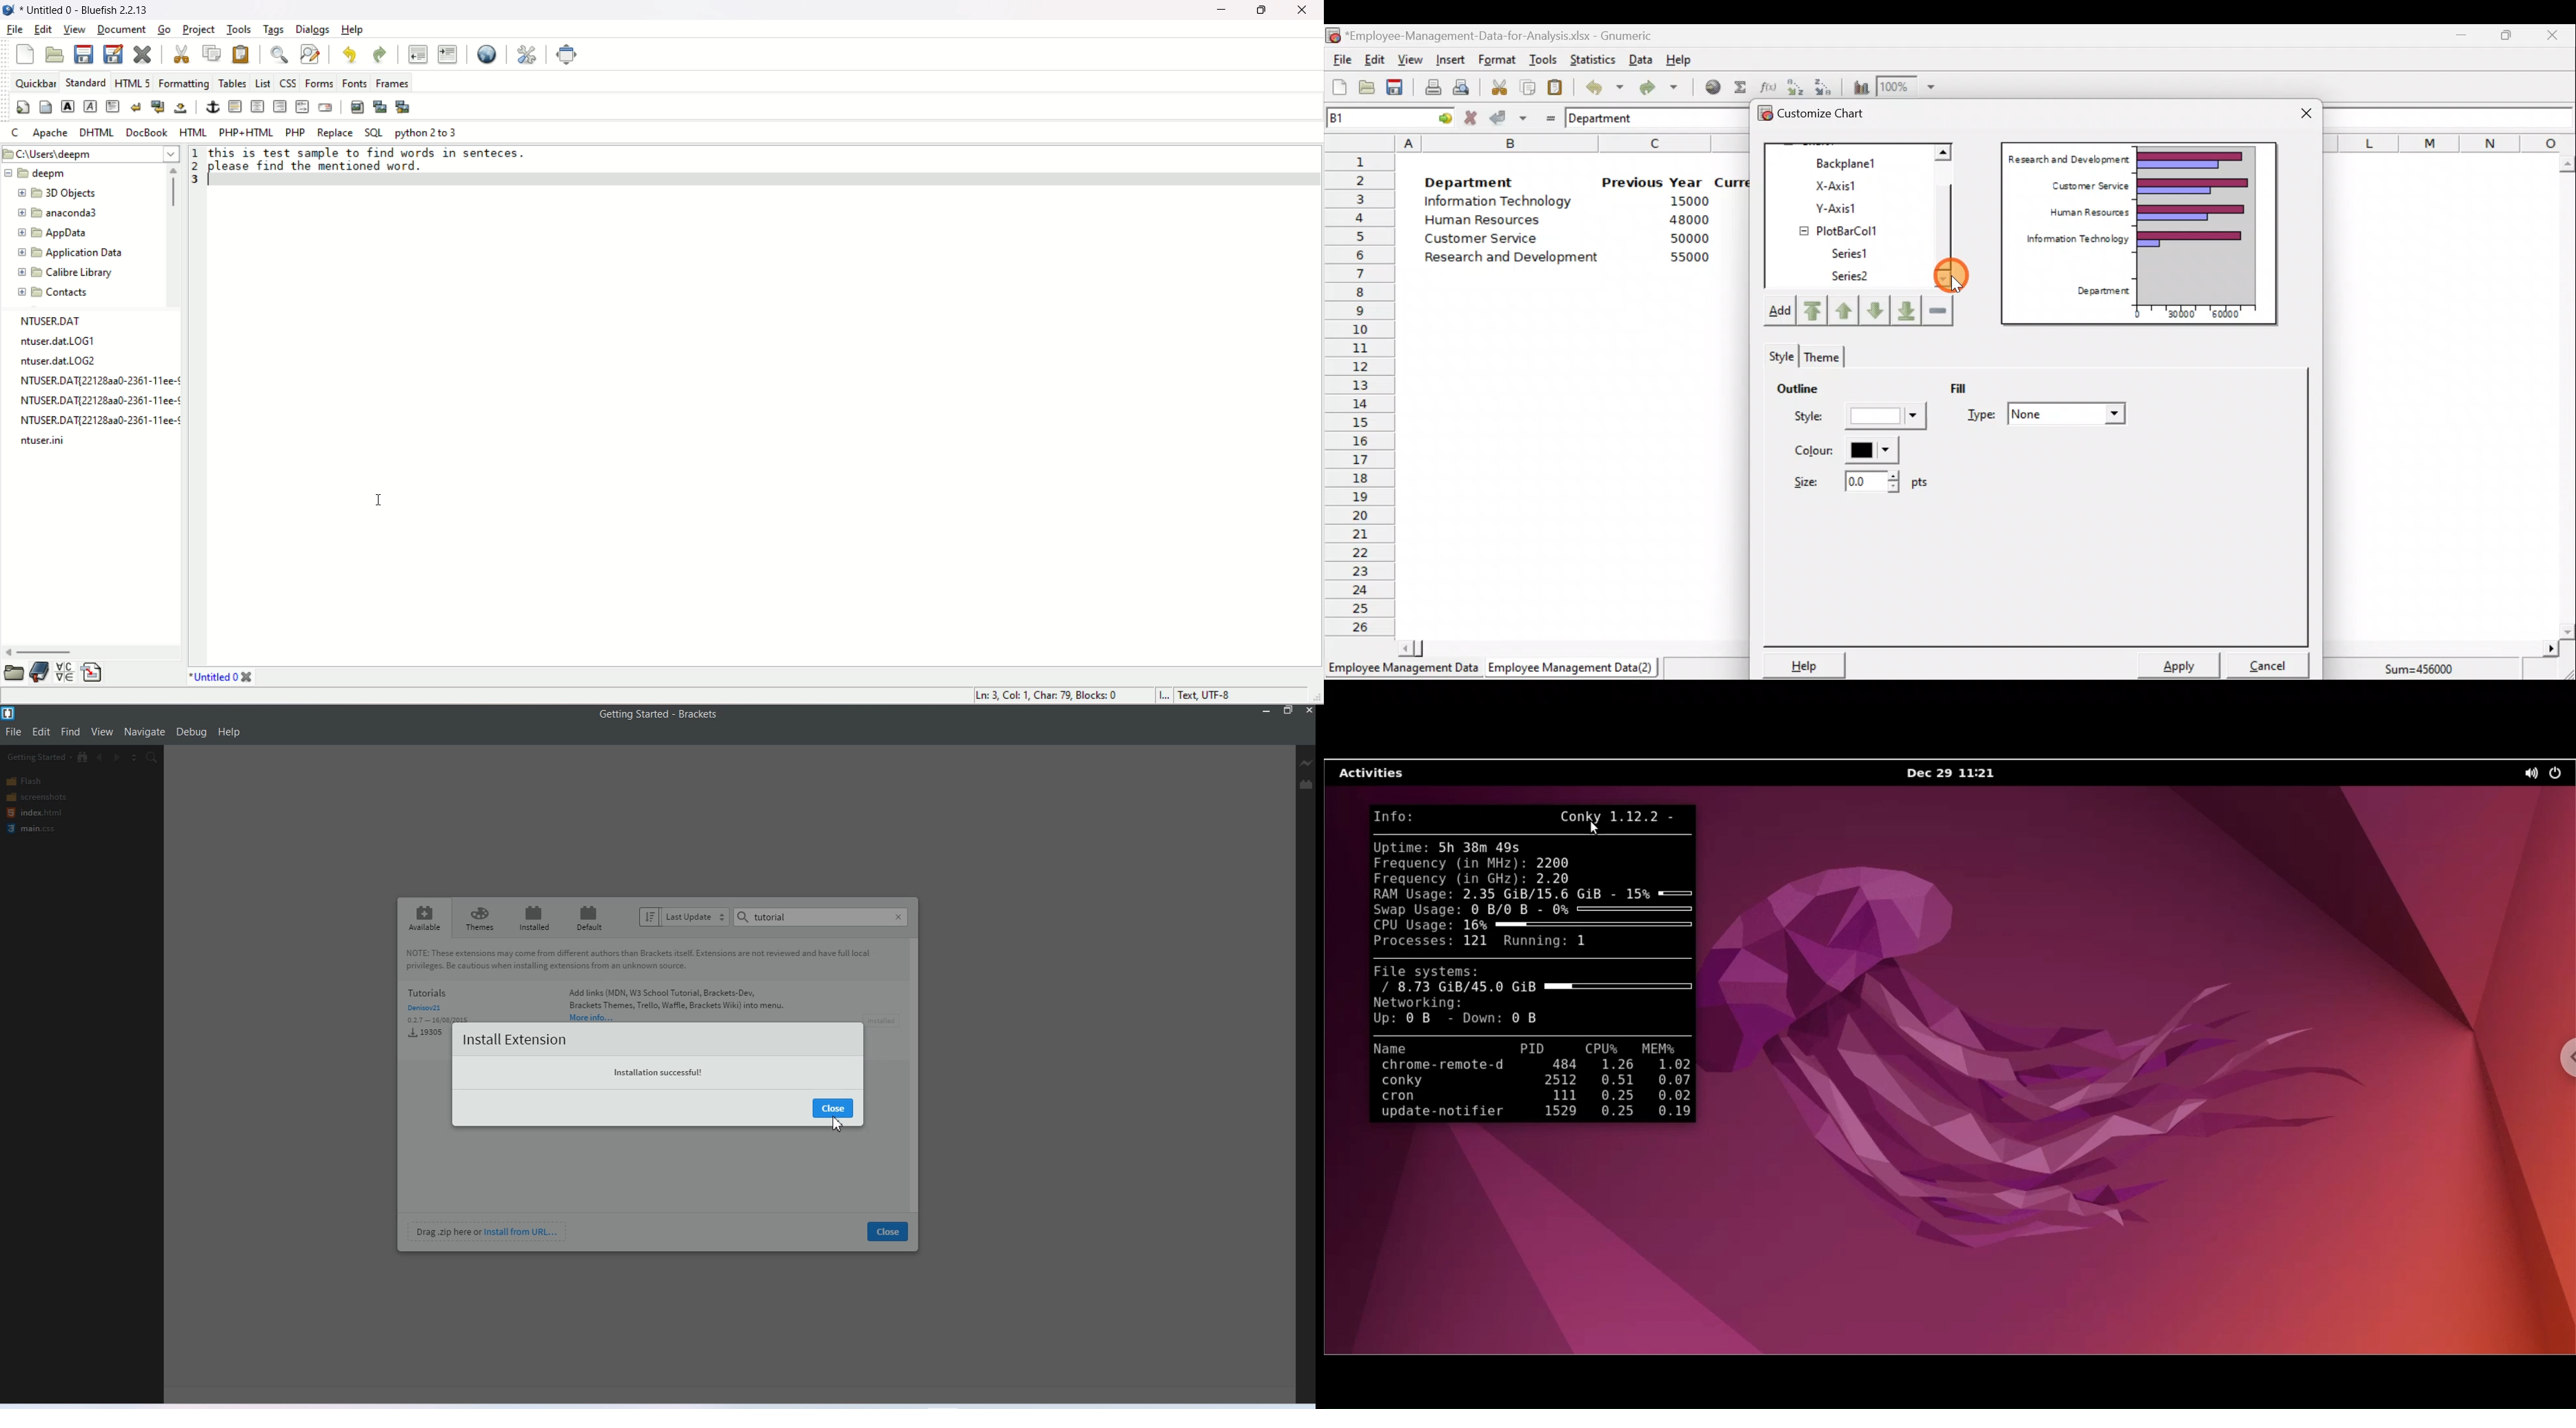  I want to click on project, so click(198, 29).